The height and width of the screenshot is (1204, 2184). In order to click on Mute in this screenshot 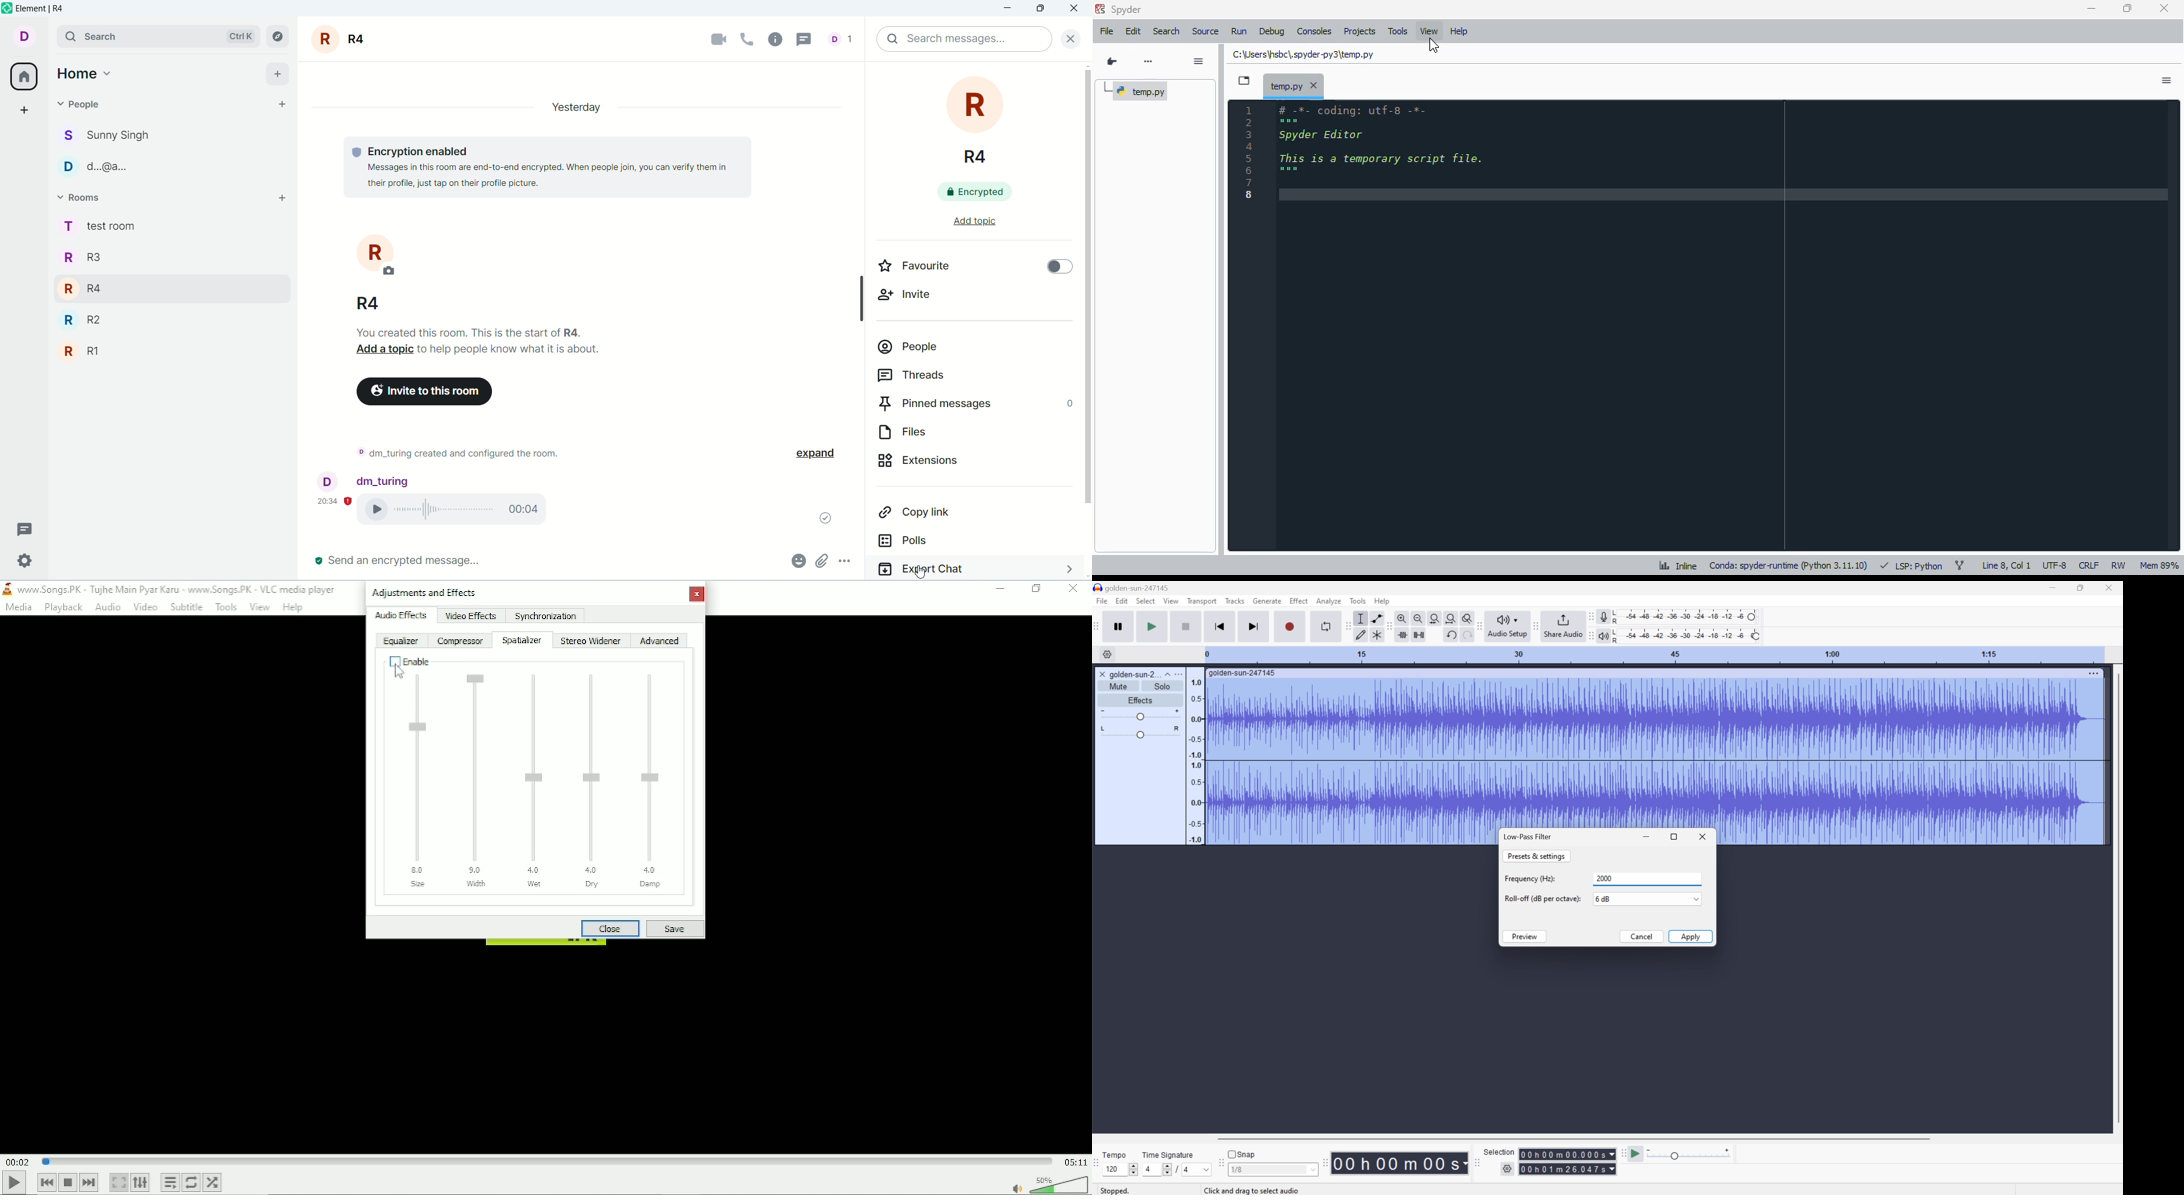, I will do `click(1119, 687)`.